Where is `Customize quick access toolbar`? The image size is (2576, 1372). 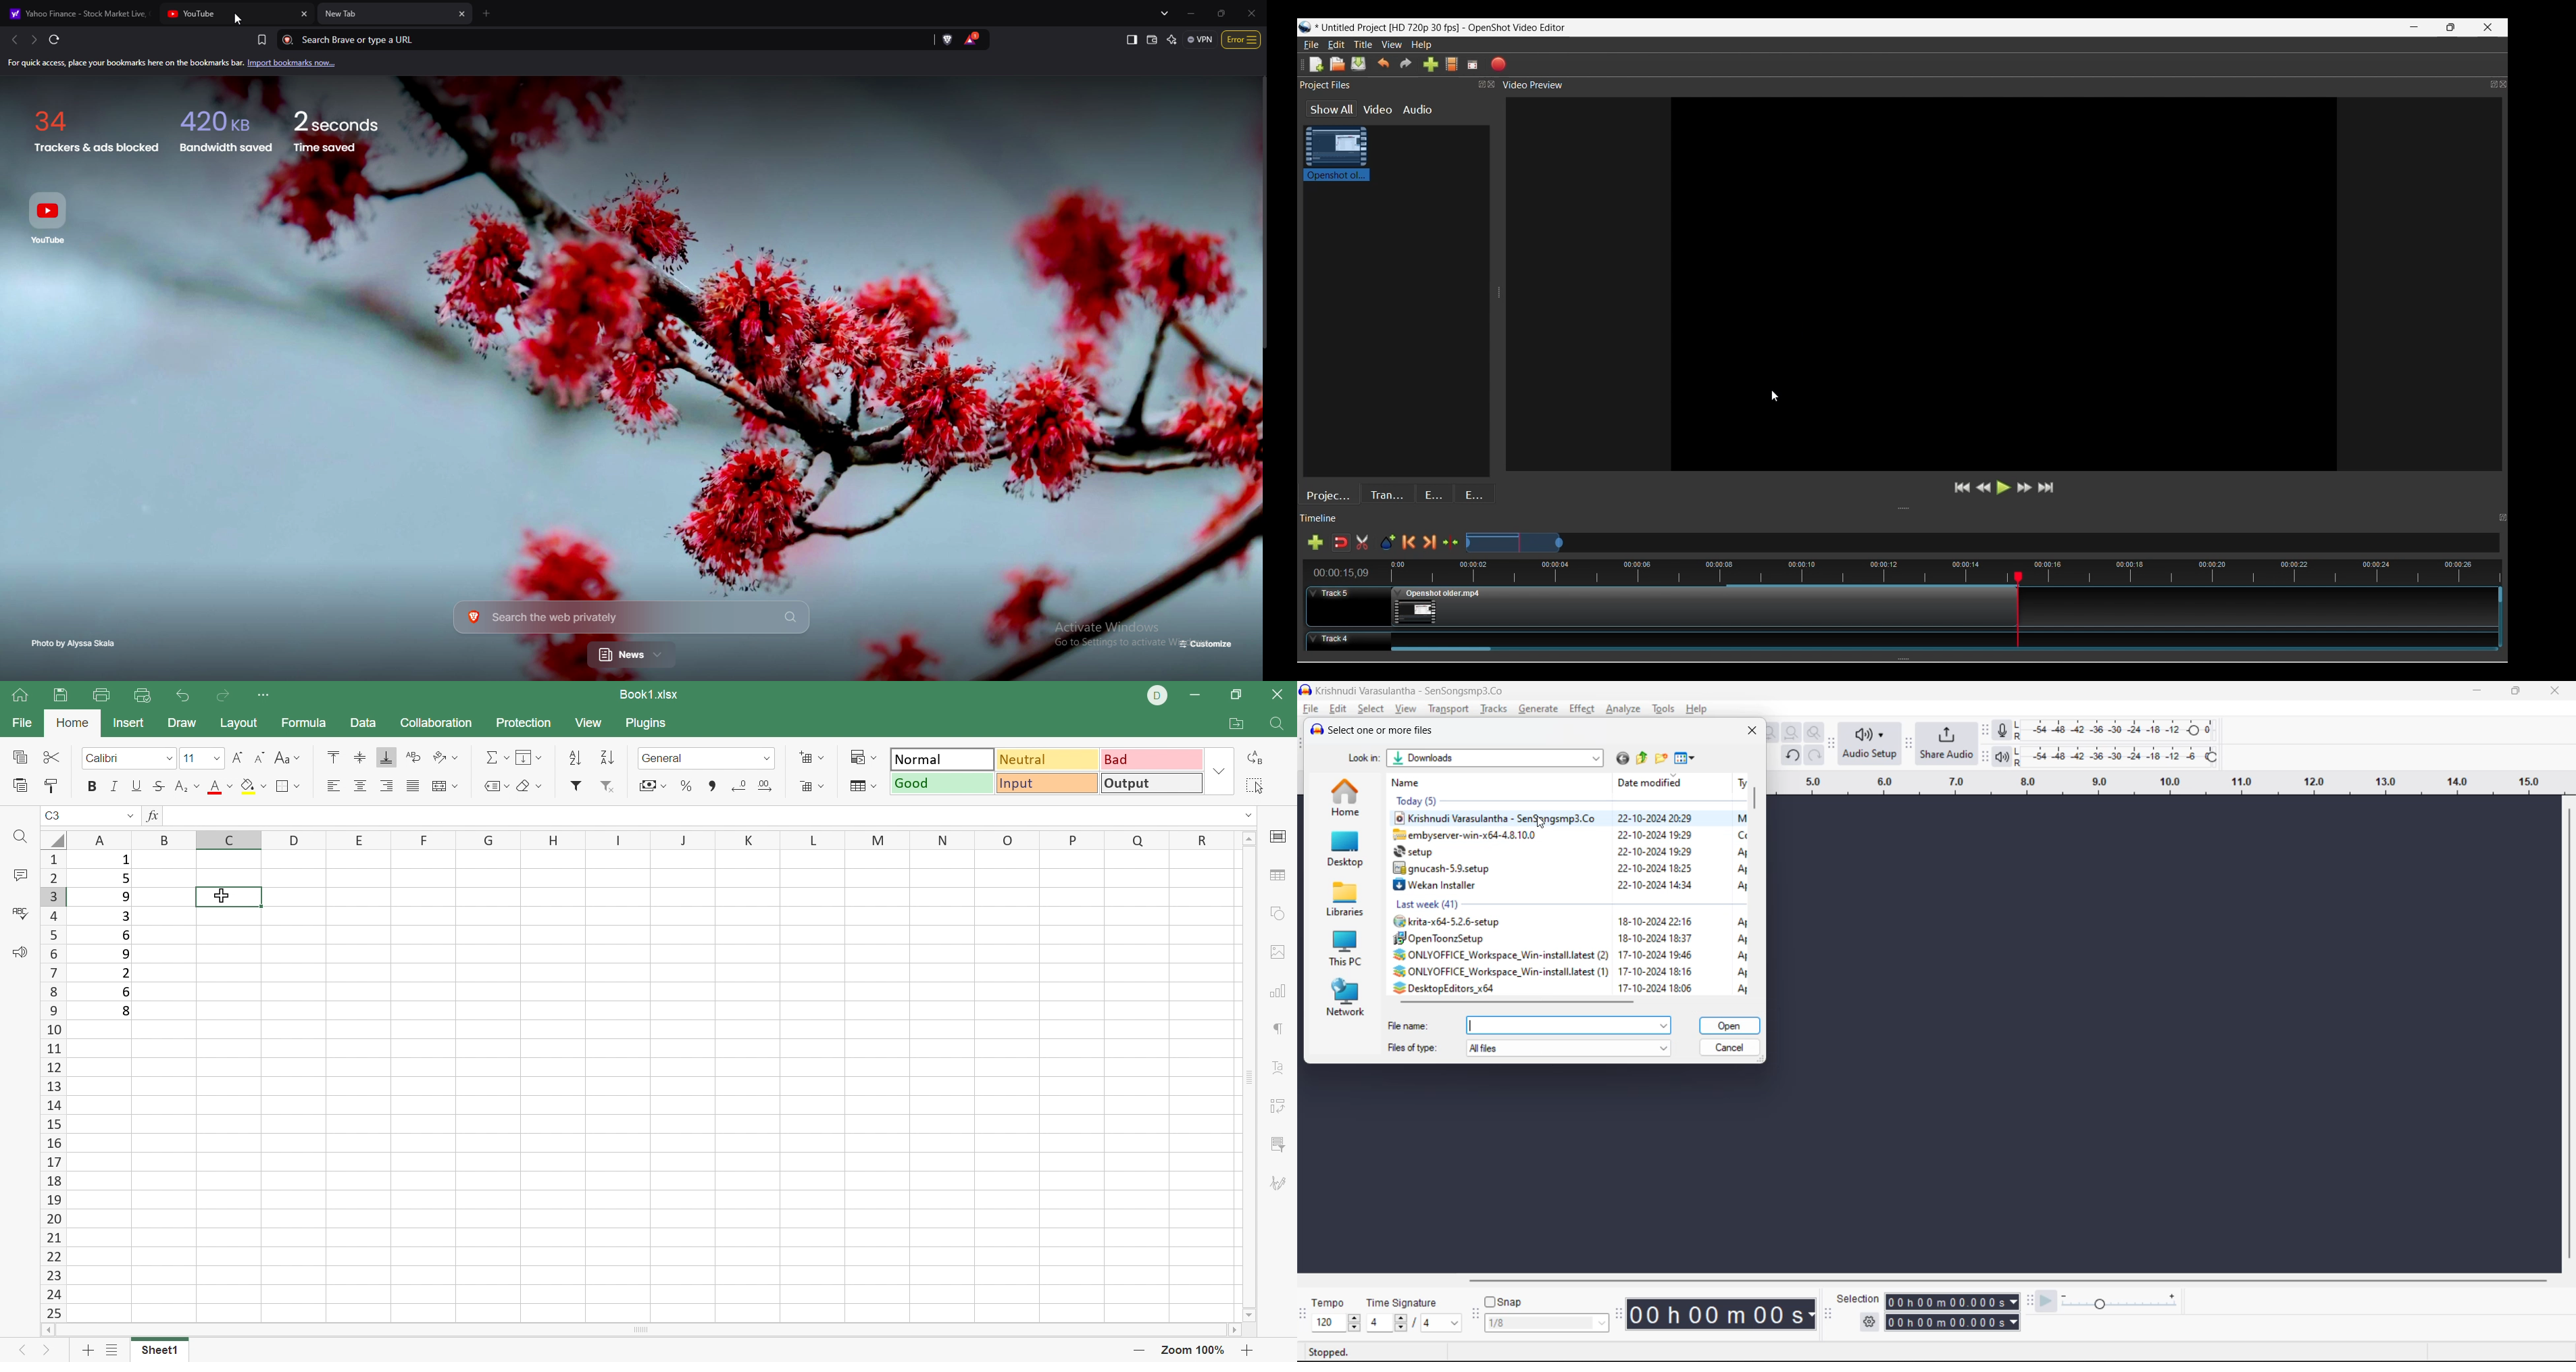
Customize quick access toolbar is located at coordinates (264, 696).